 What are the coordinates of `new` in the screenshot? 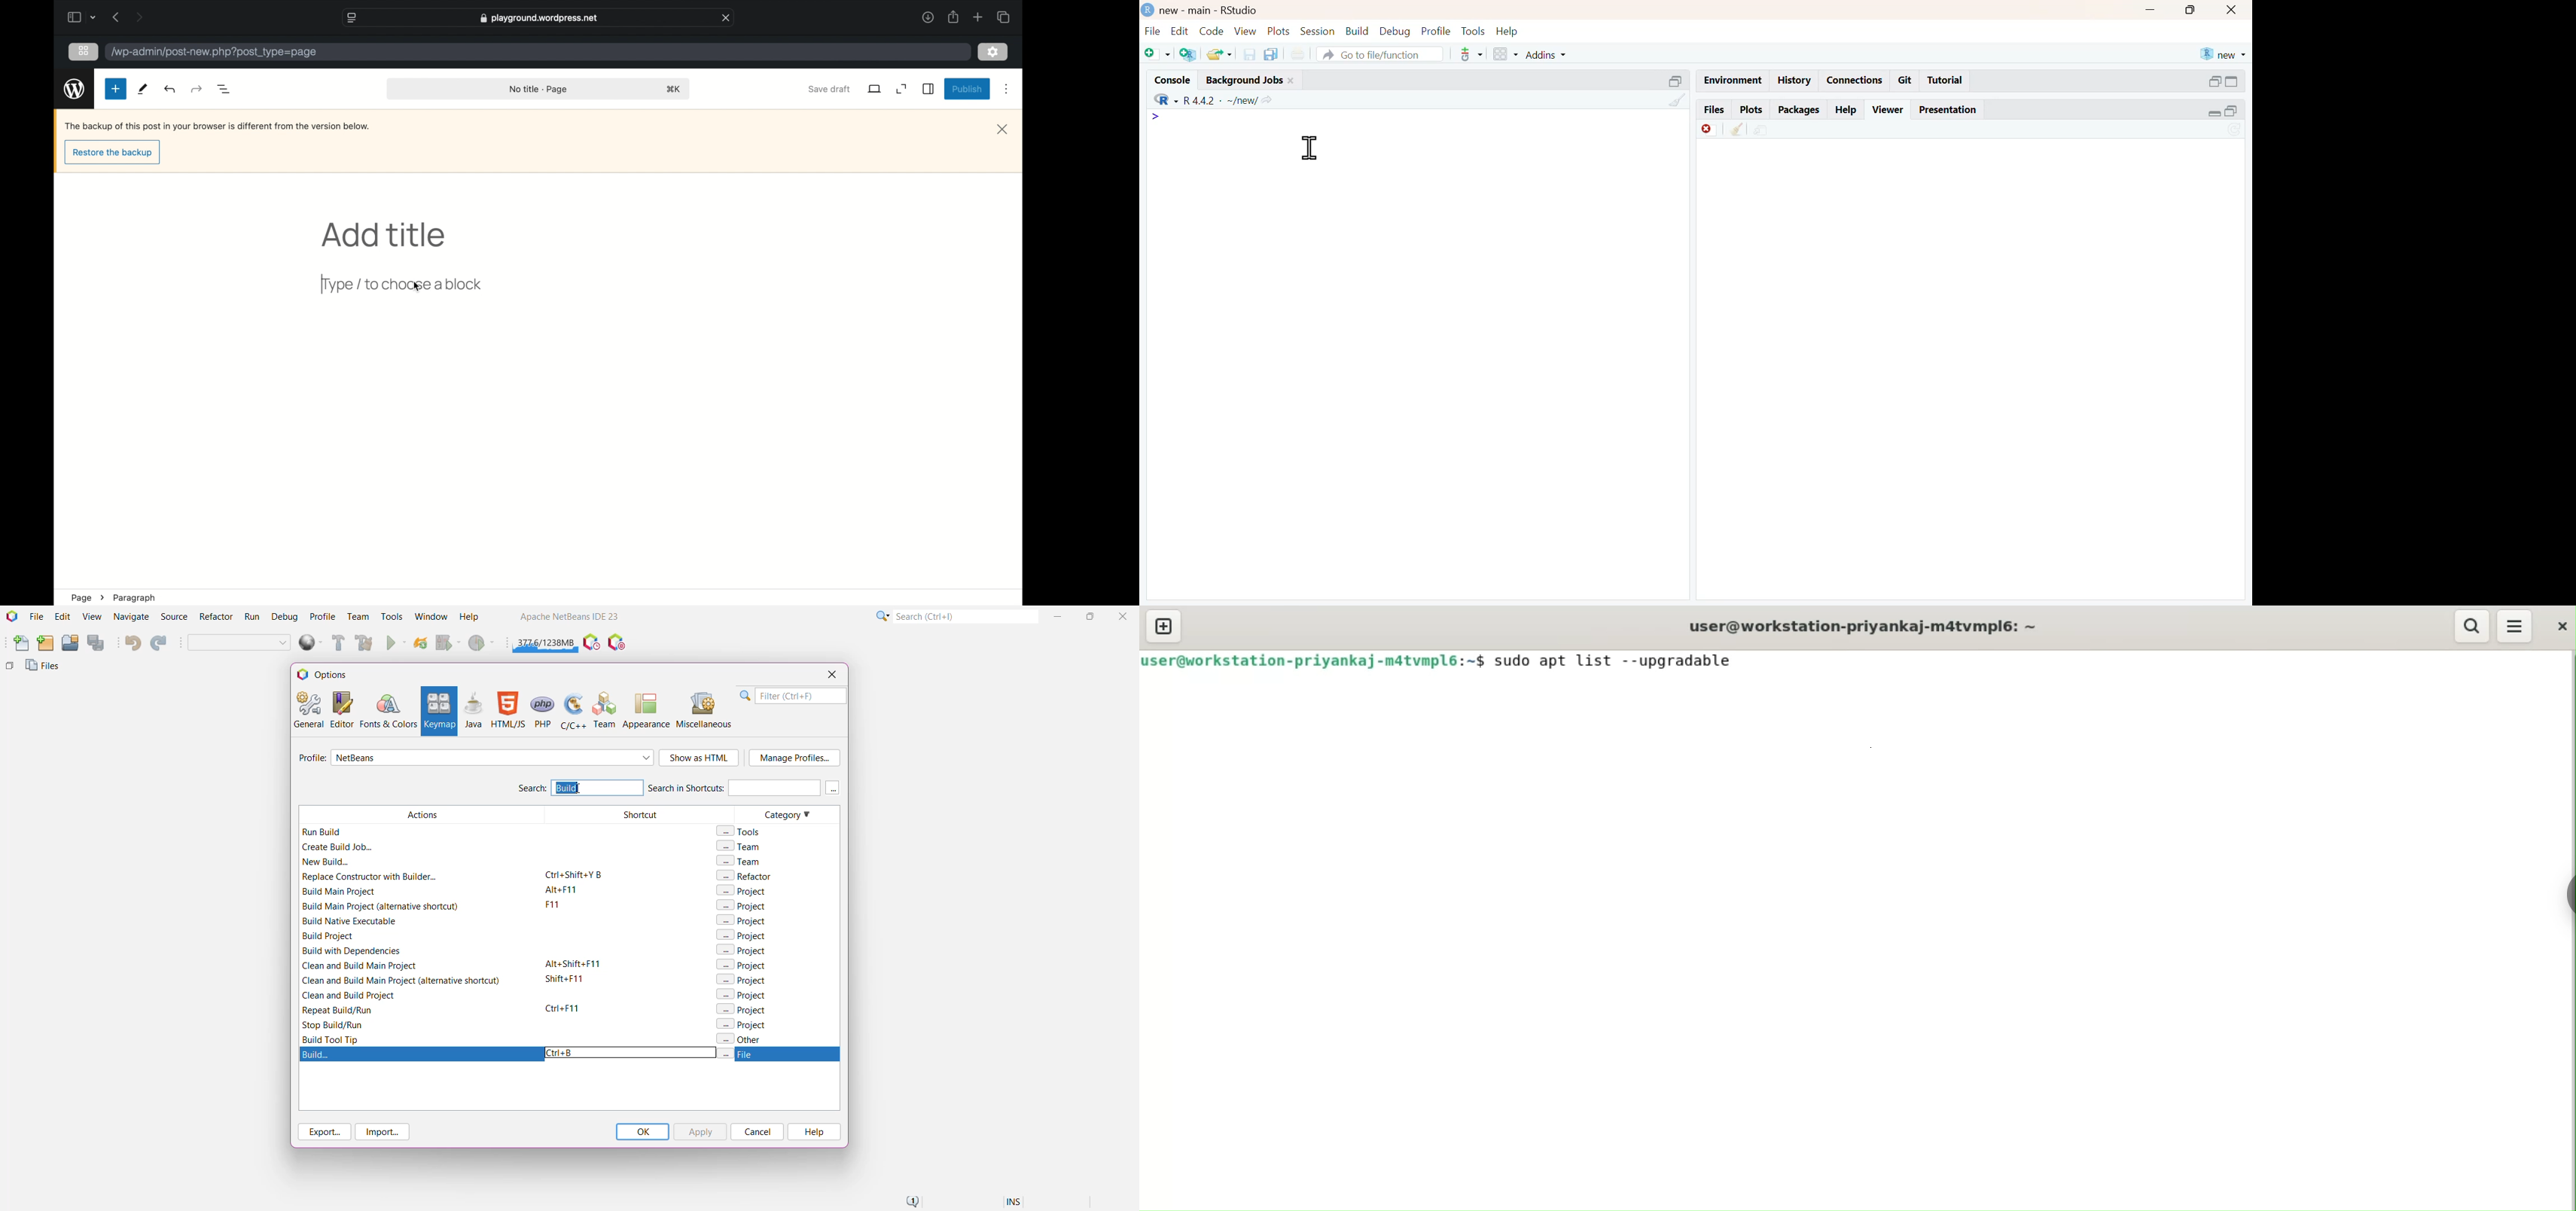 It's located at (115, 89).